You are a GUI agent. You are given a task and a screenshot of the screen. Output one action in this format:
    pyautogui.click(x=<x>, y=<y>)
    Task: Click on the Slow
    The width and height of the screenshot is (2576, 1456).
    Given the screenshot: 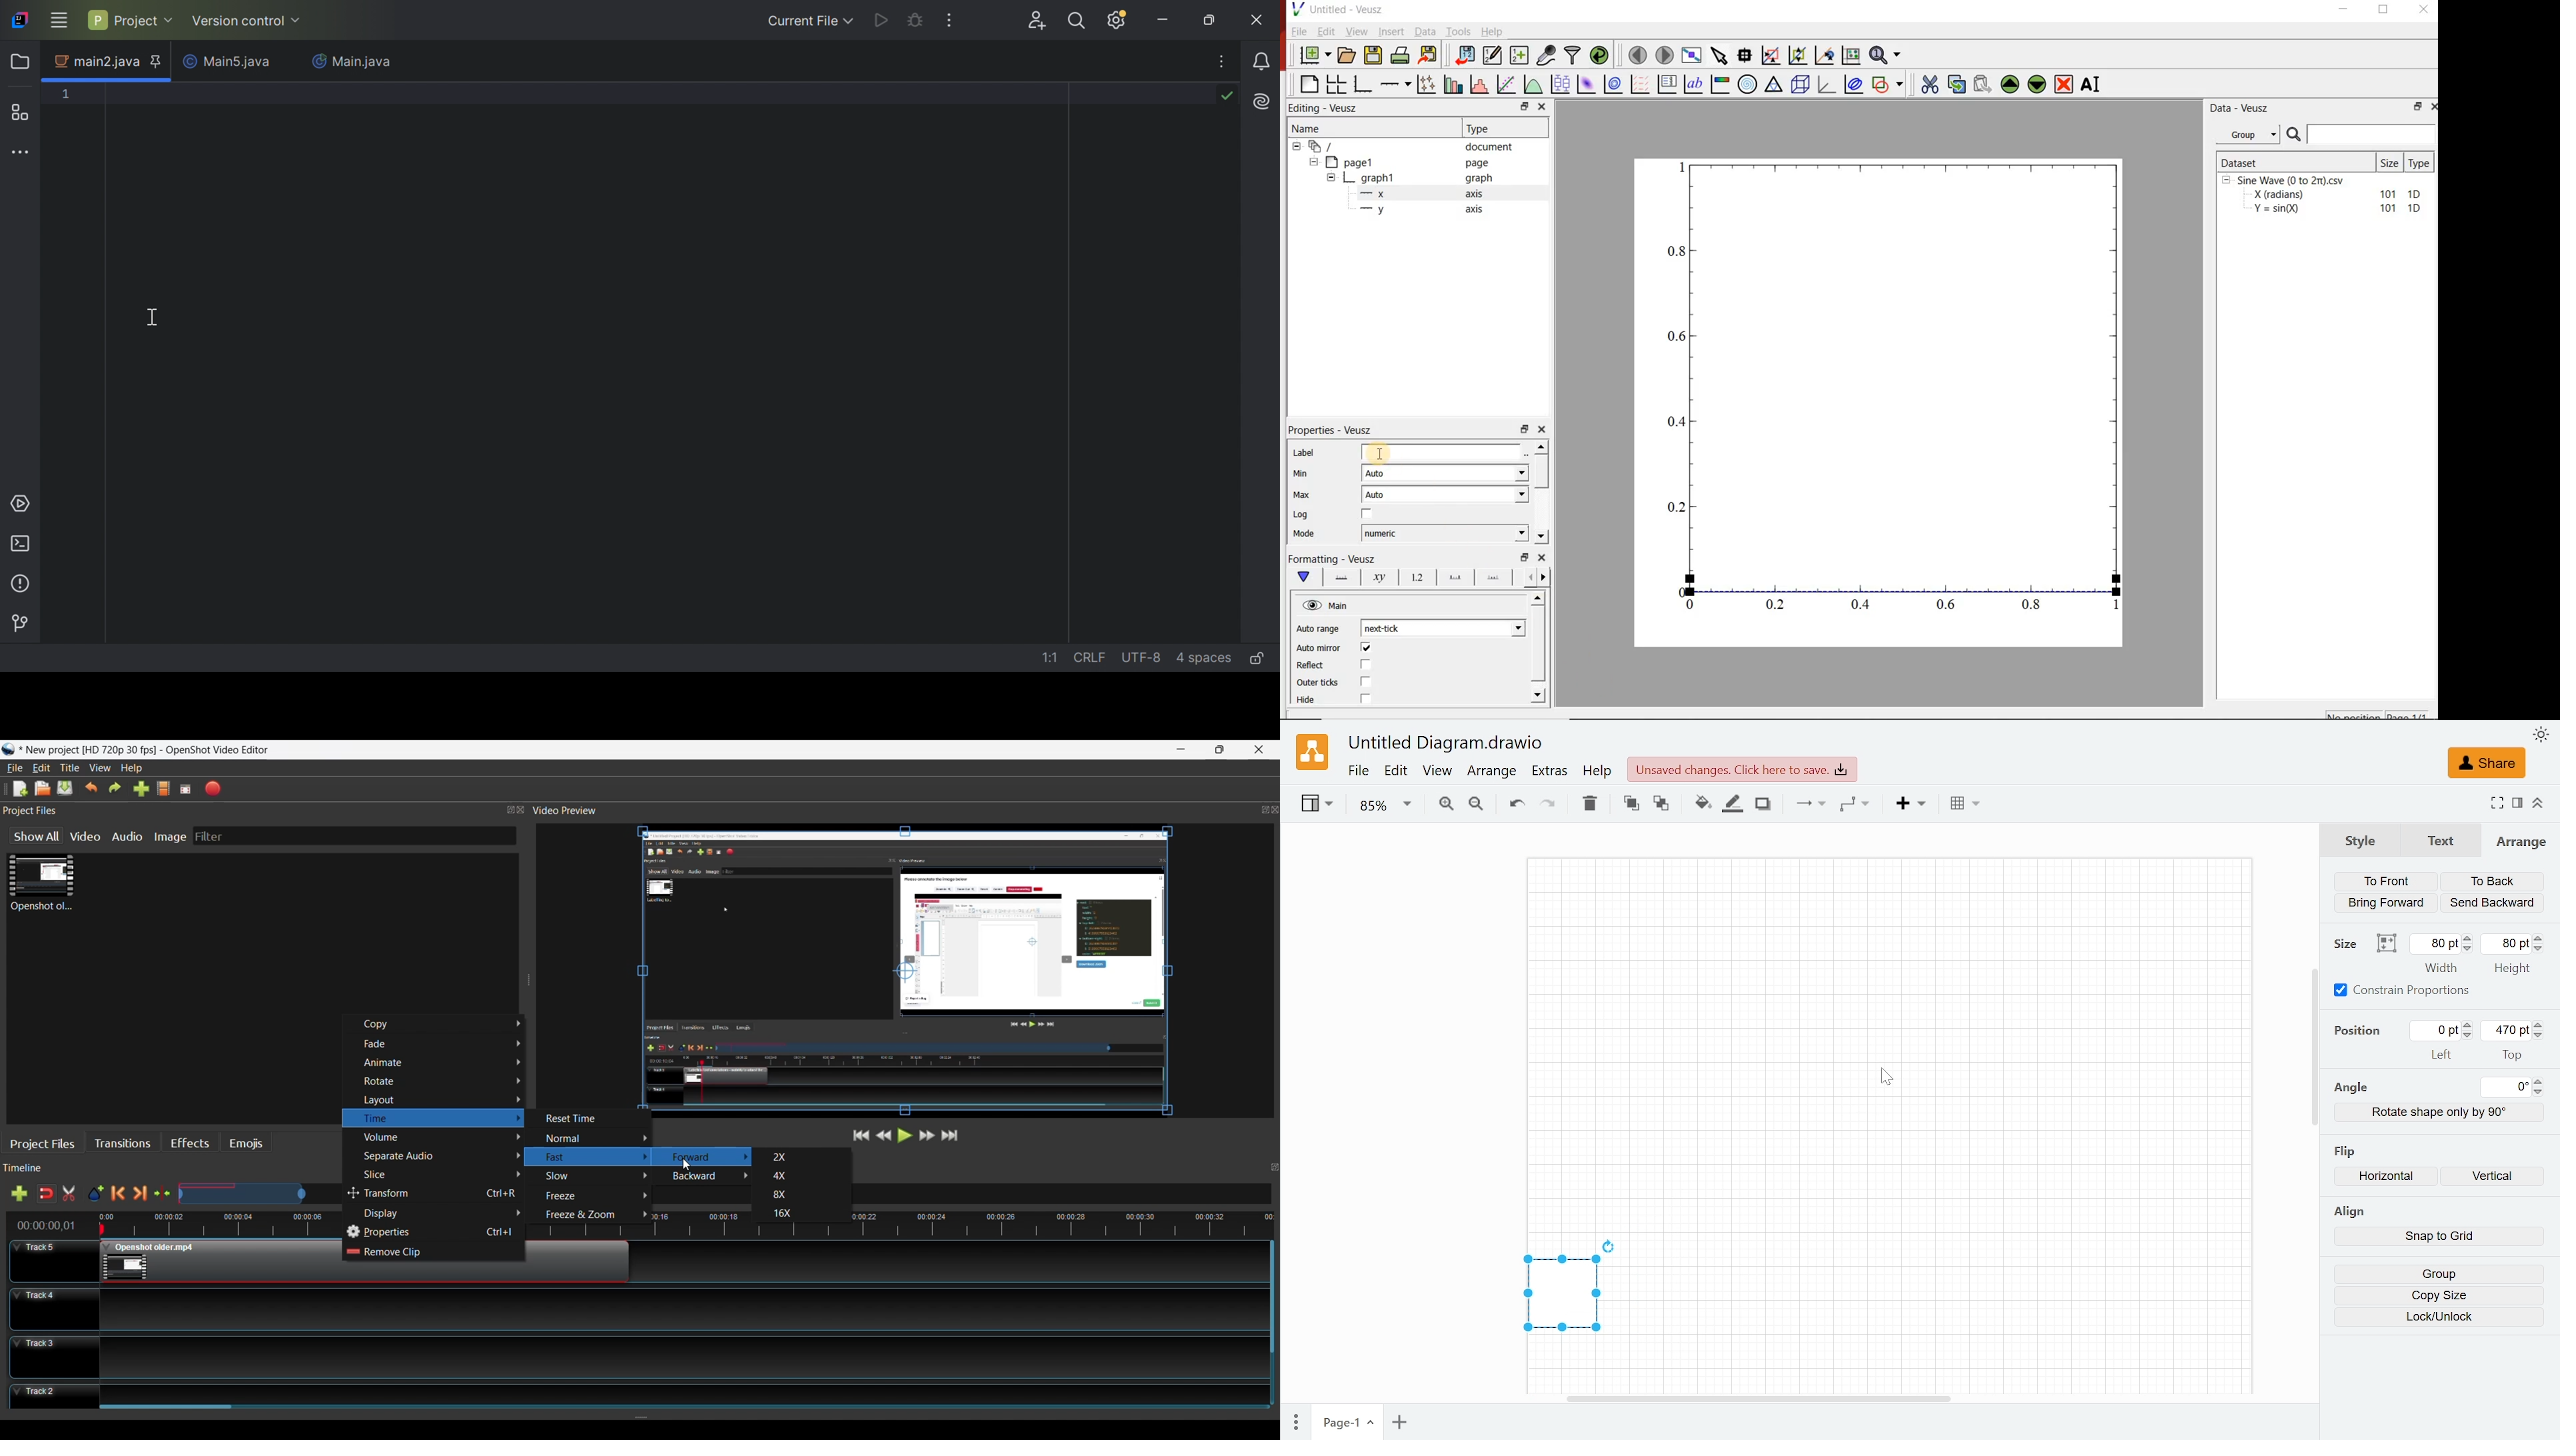 What is the action you would take?
    pyautogui.click(x=593, y=1176)
    